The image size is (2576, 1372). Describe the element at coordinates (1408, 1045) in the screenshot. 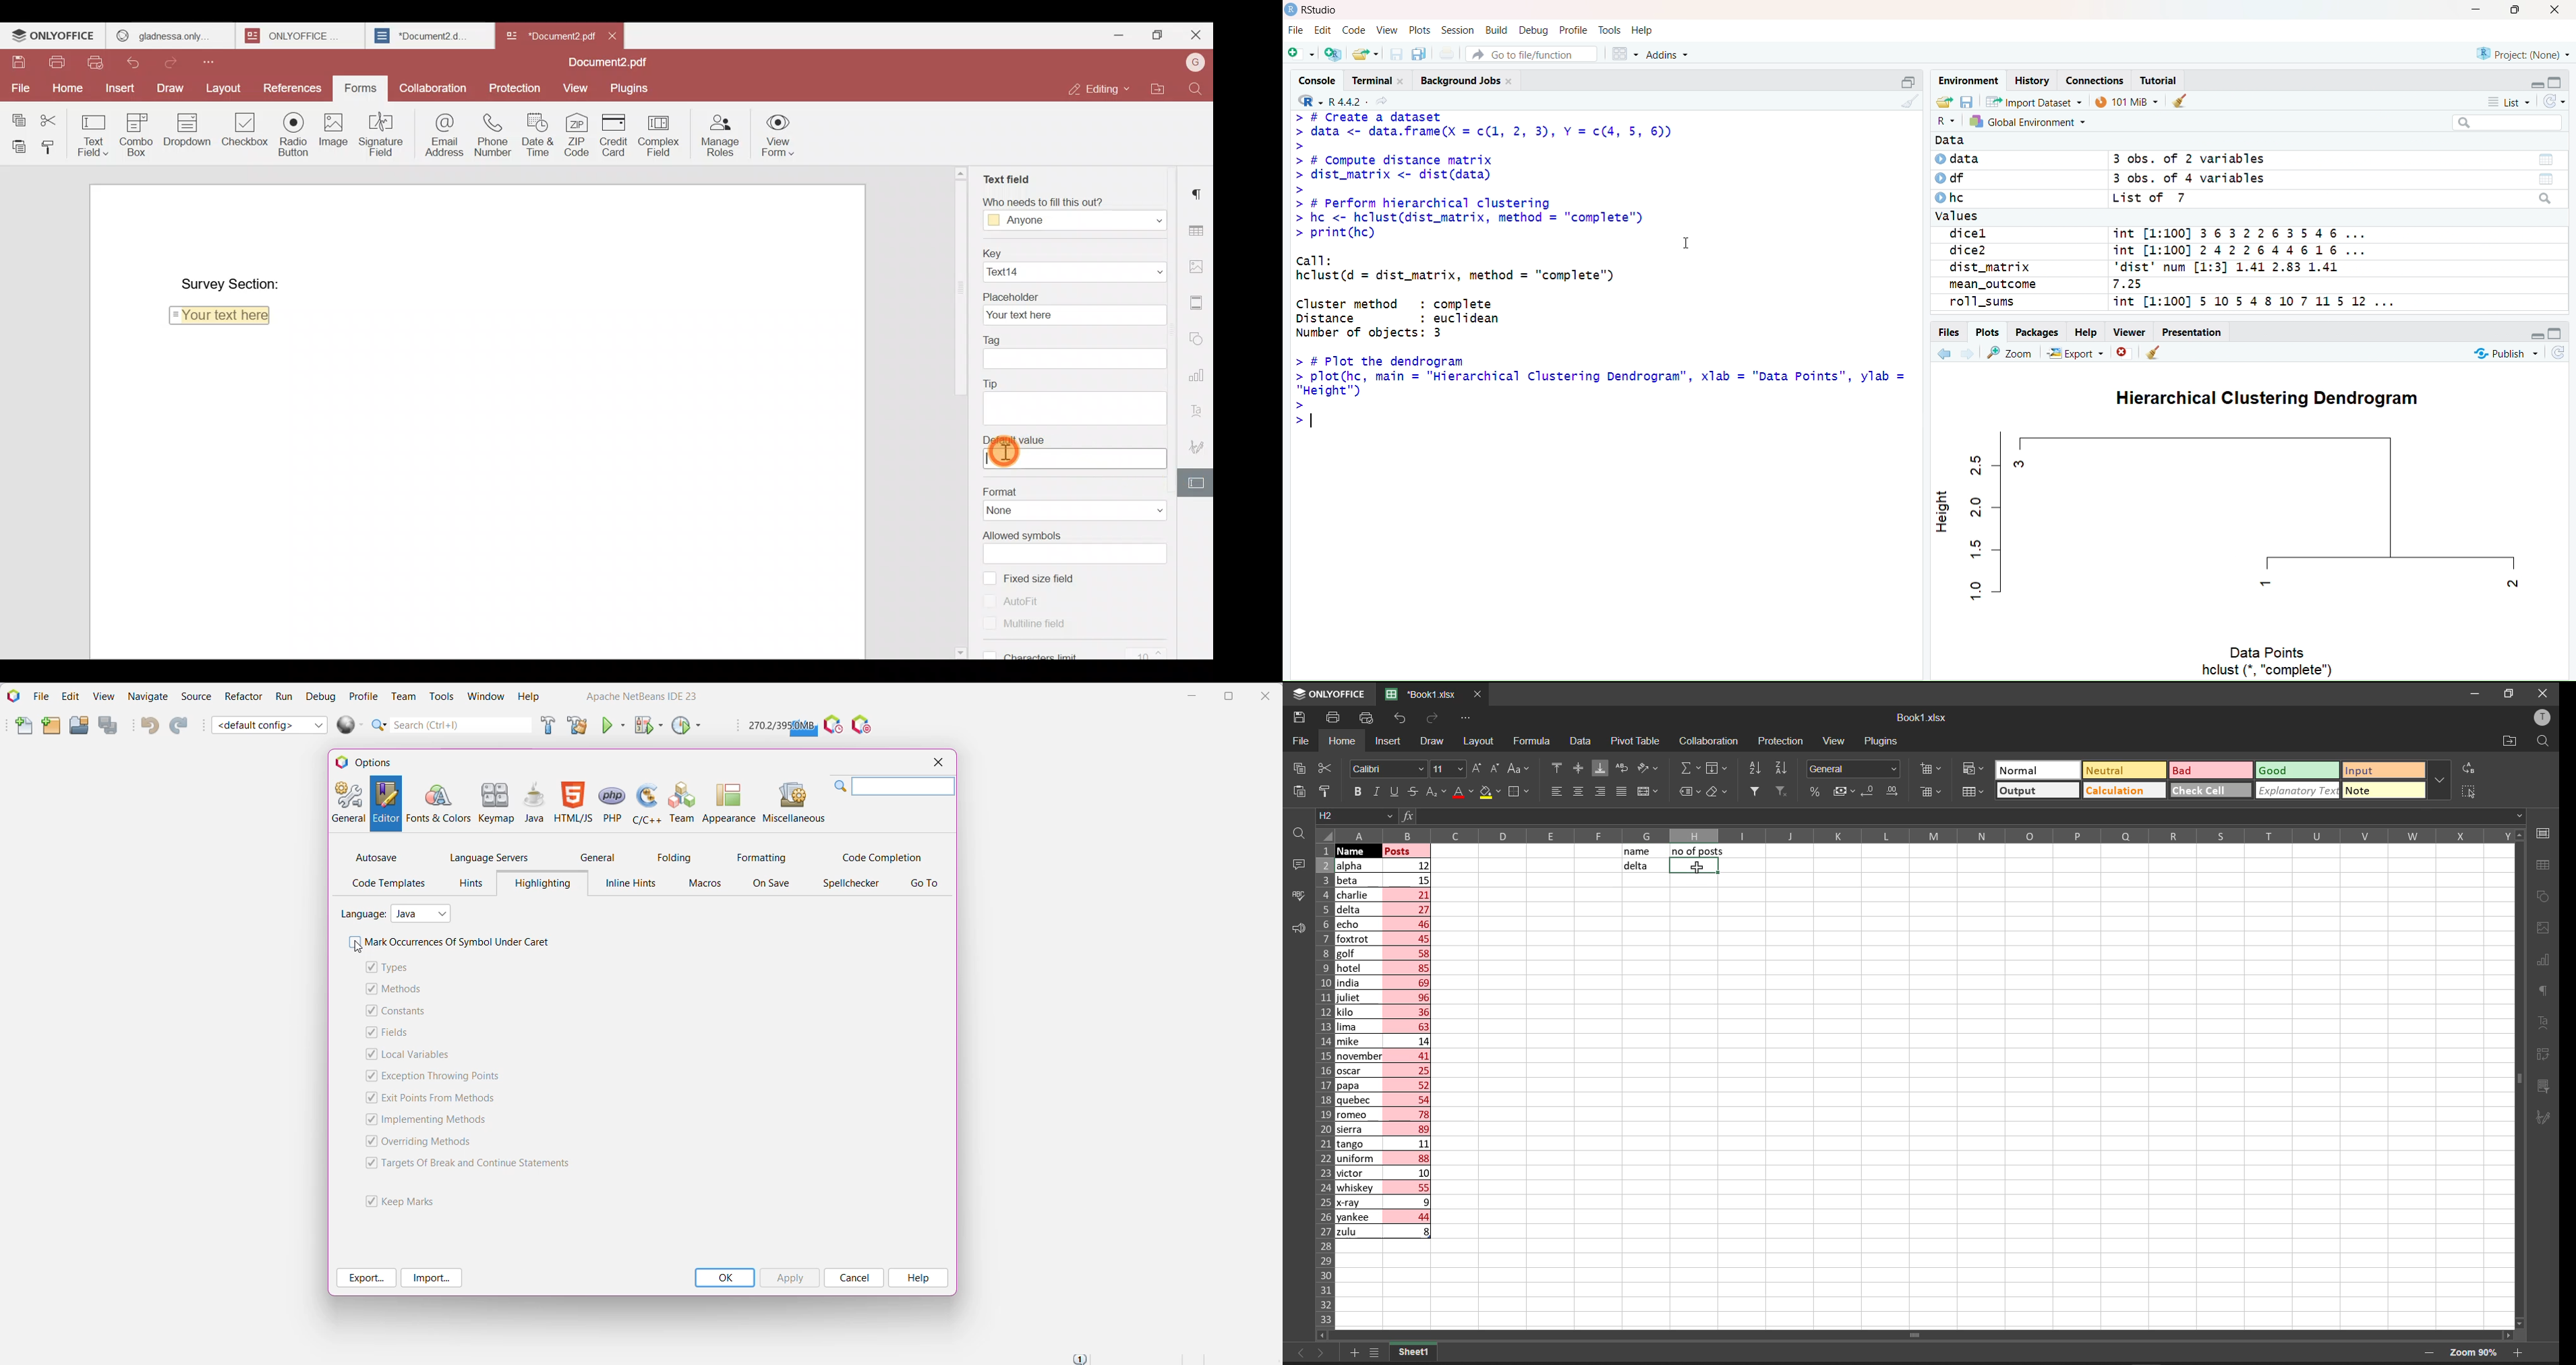

I see `posts` at that location.